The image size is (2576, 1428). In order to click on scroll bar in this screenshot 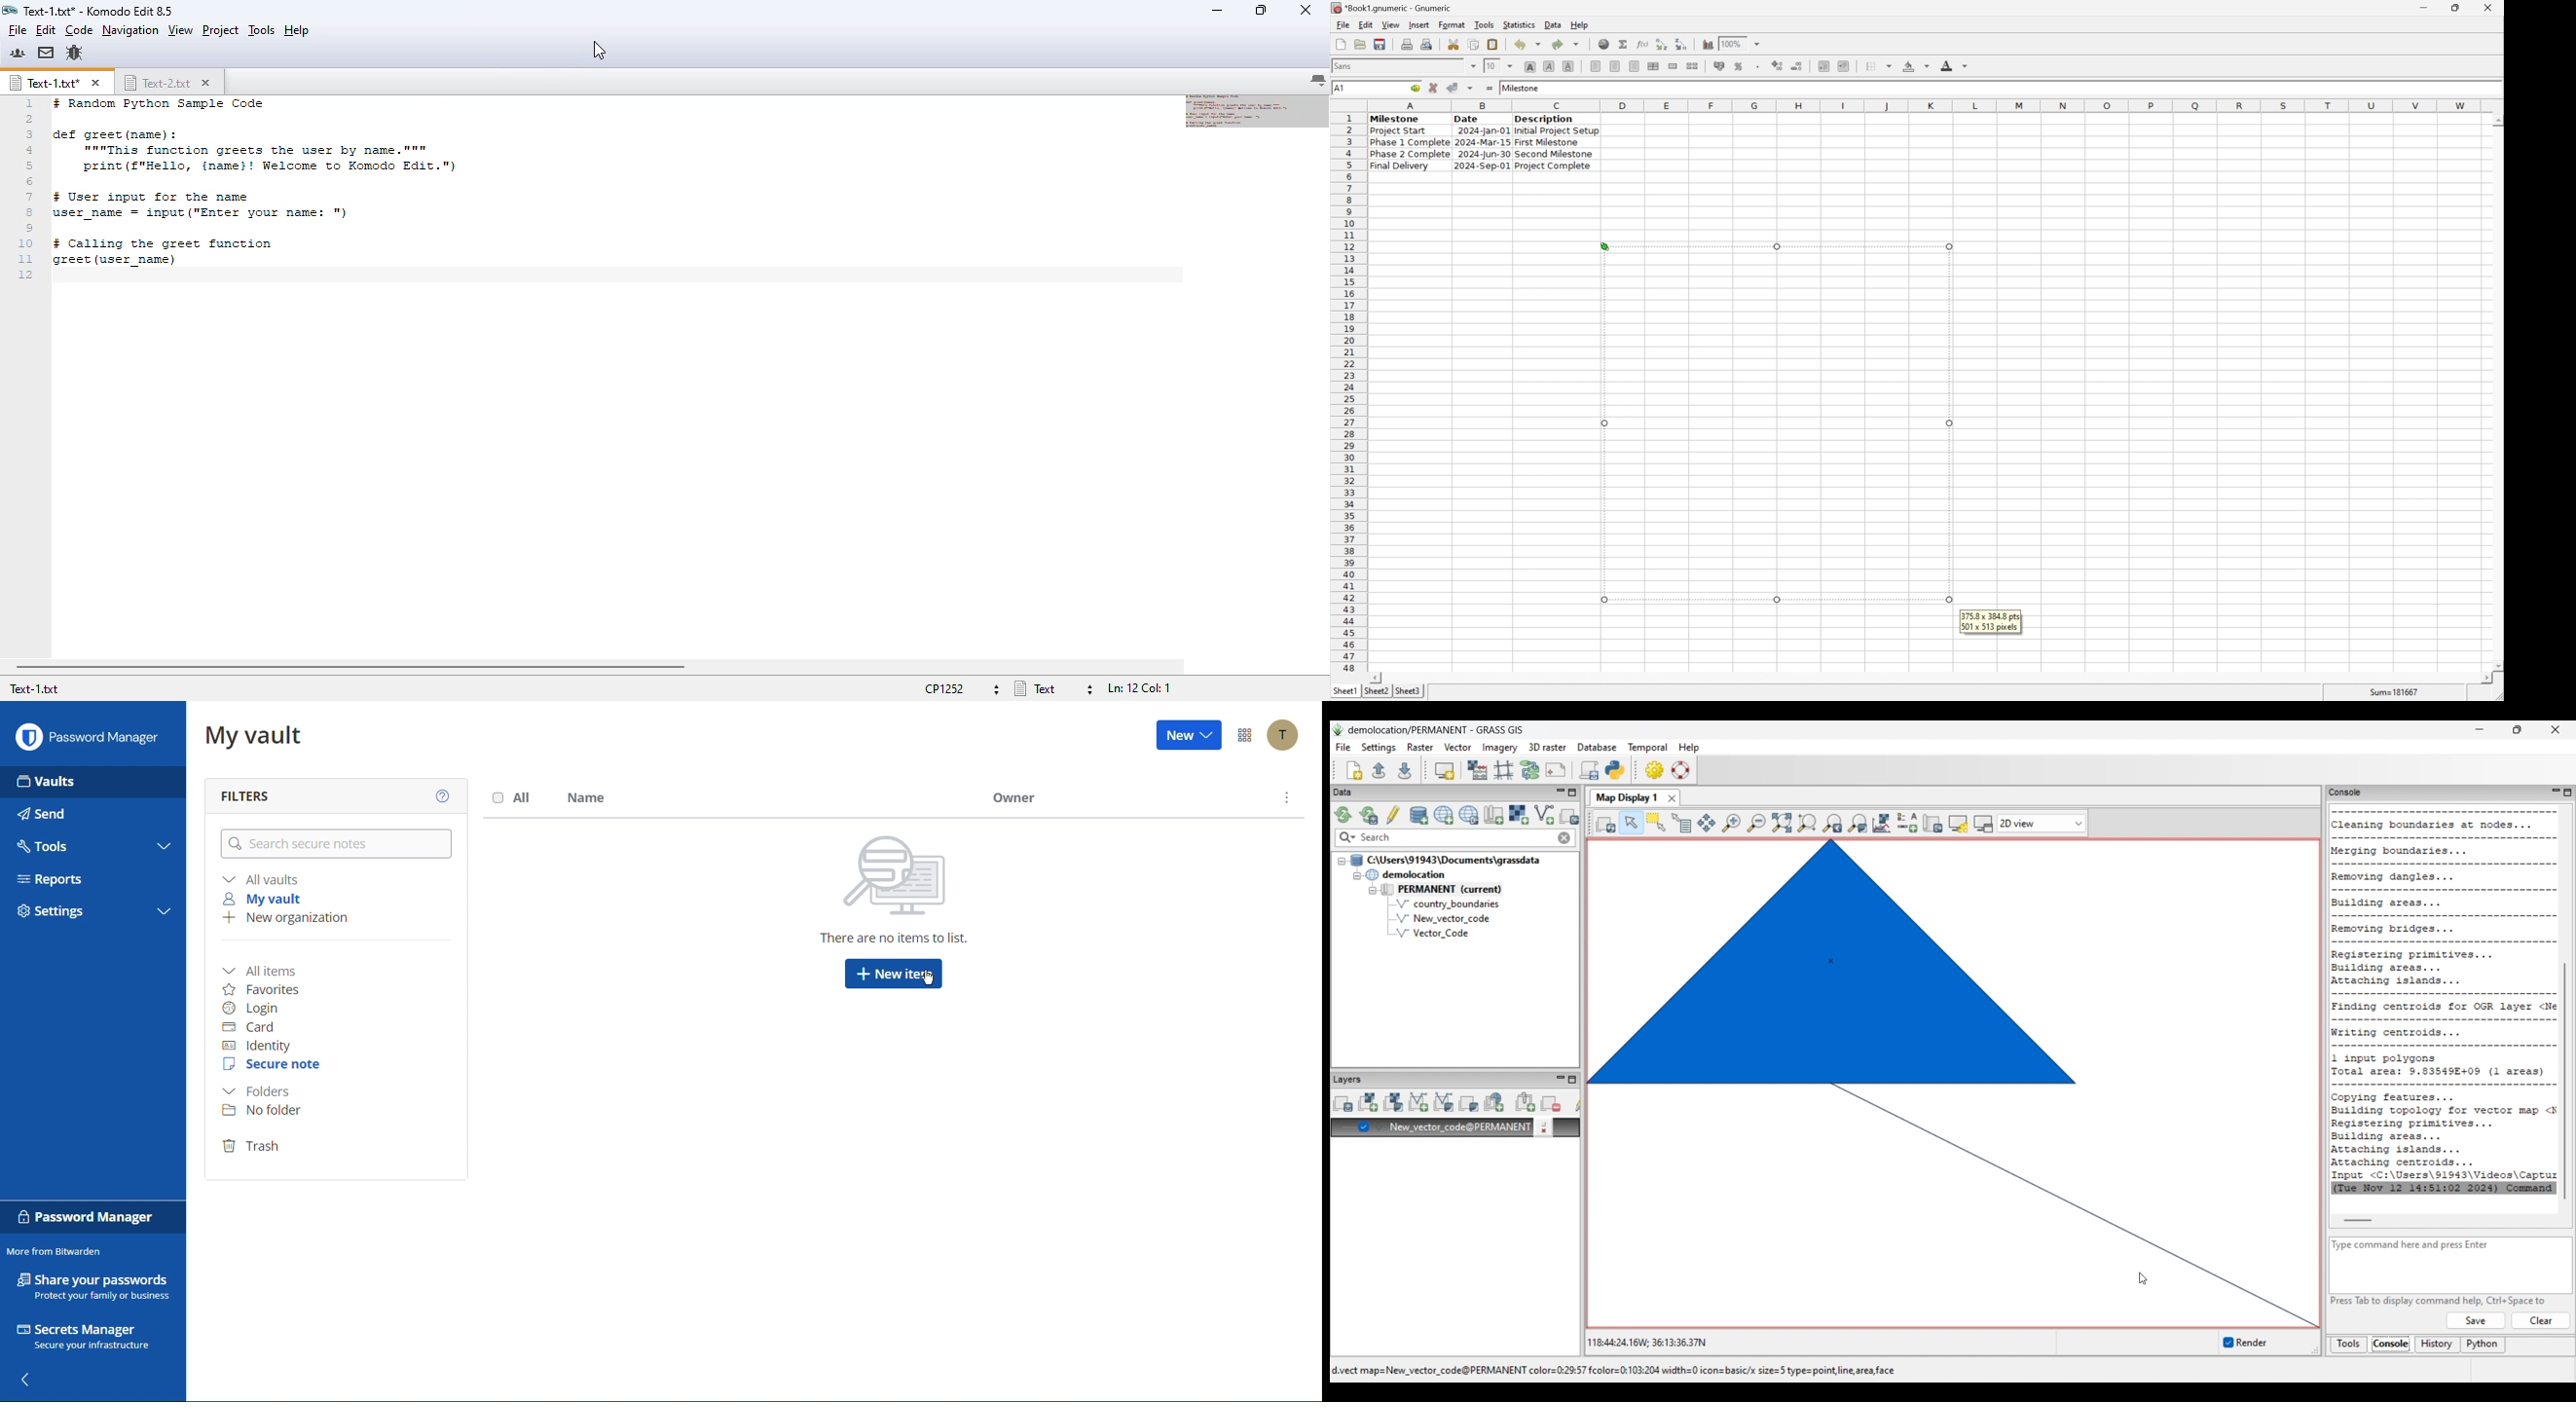, I will do `click(2497, 392)`.